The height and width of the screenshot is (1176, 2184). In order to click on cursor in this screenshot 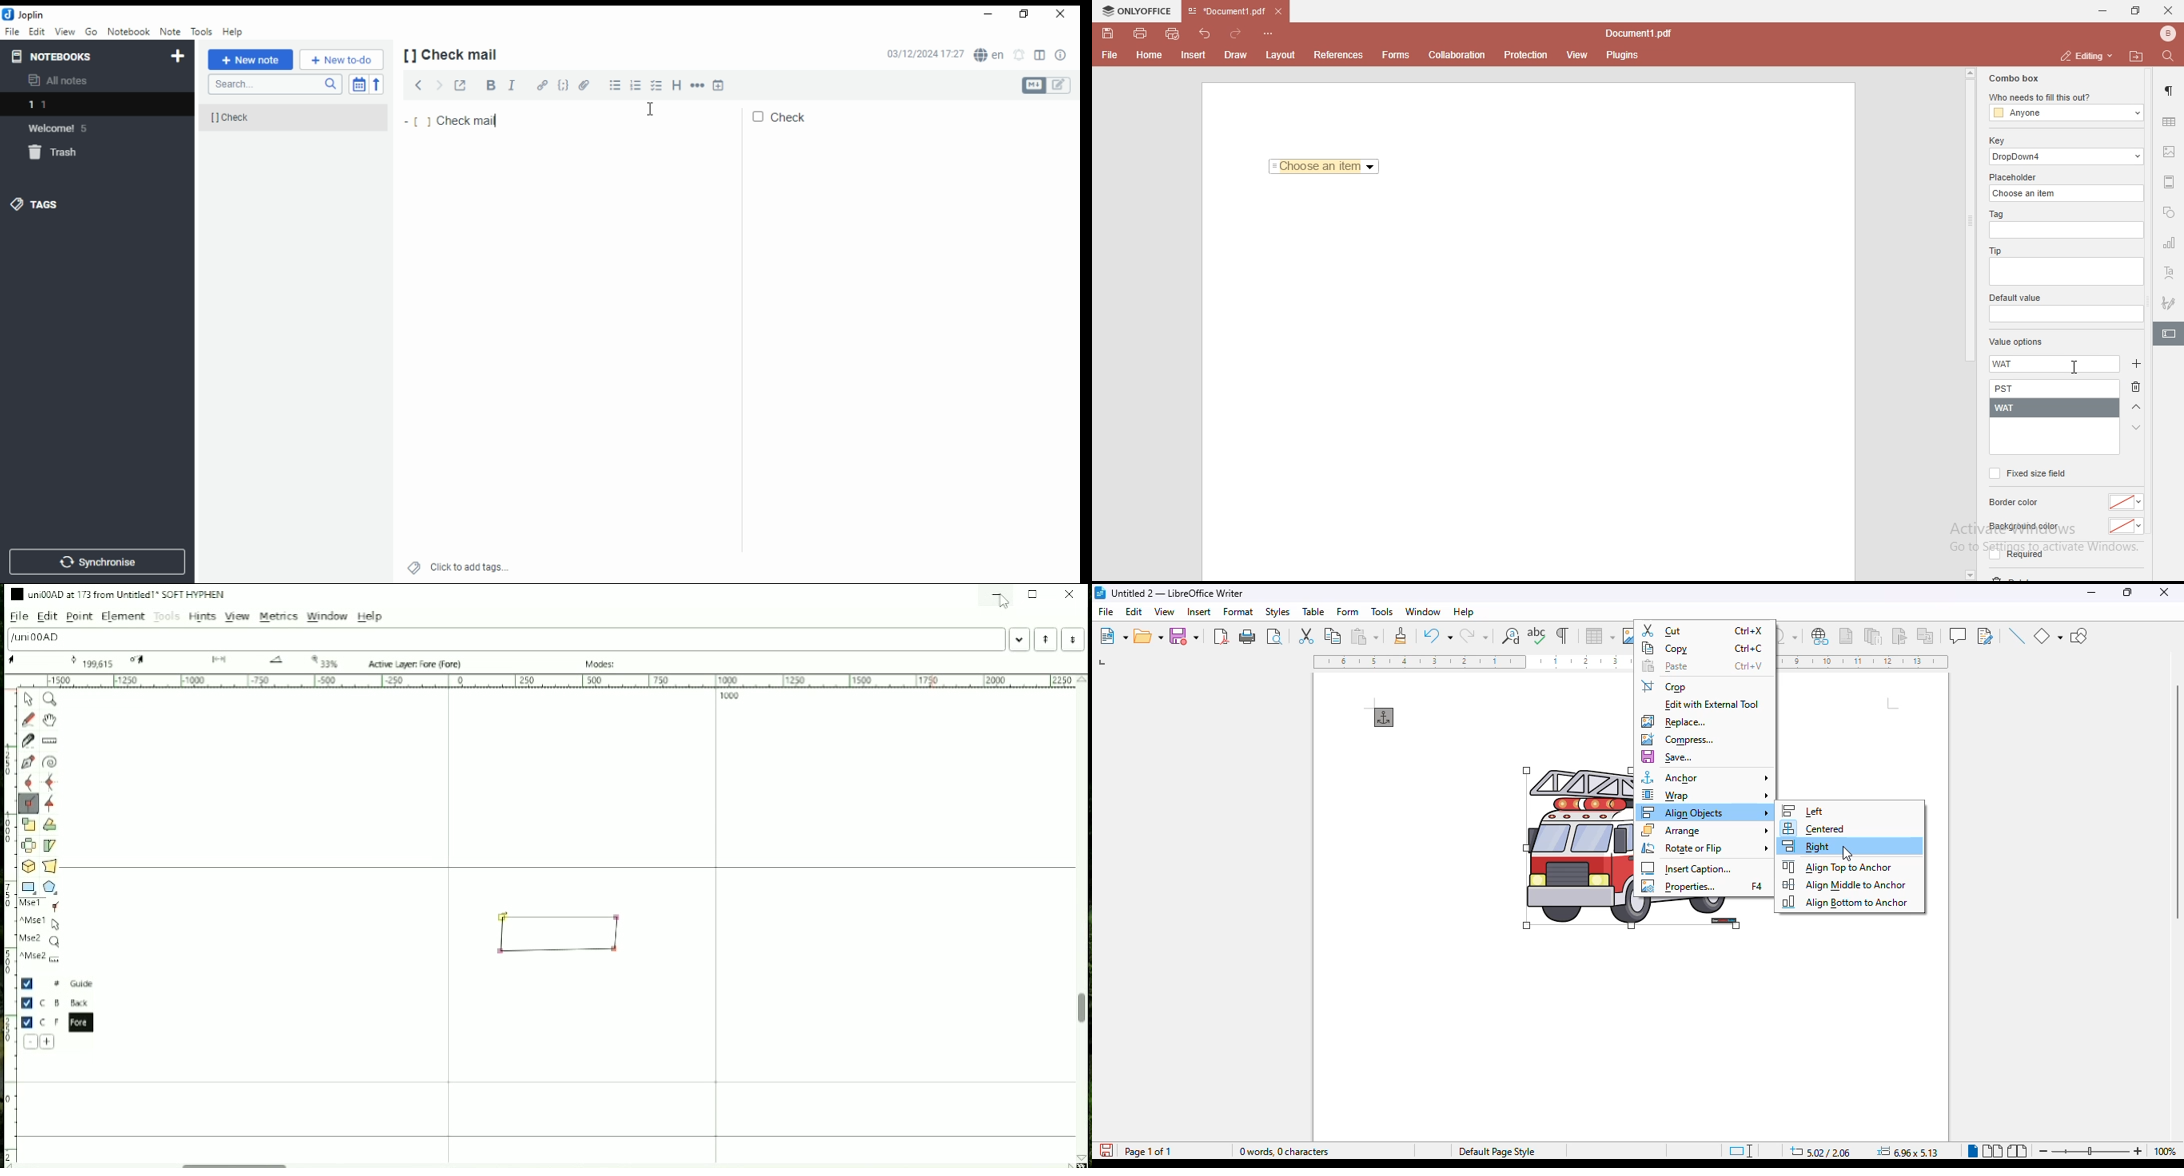, I will do `click(1847, 853)`.